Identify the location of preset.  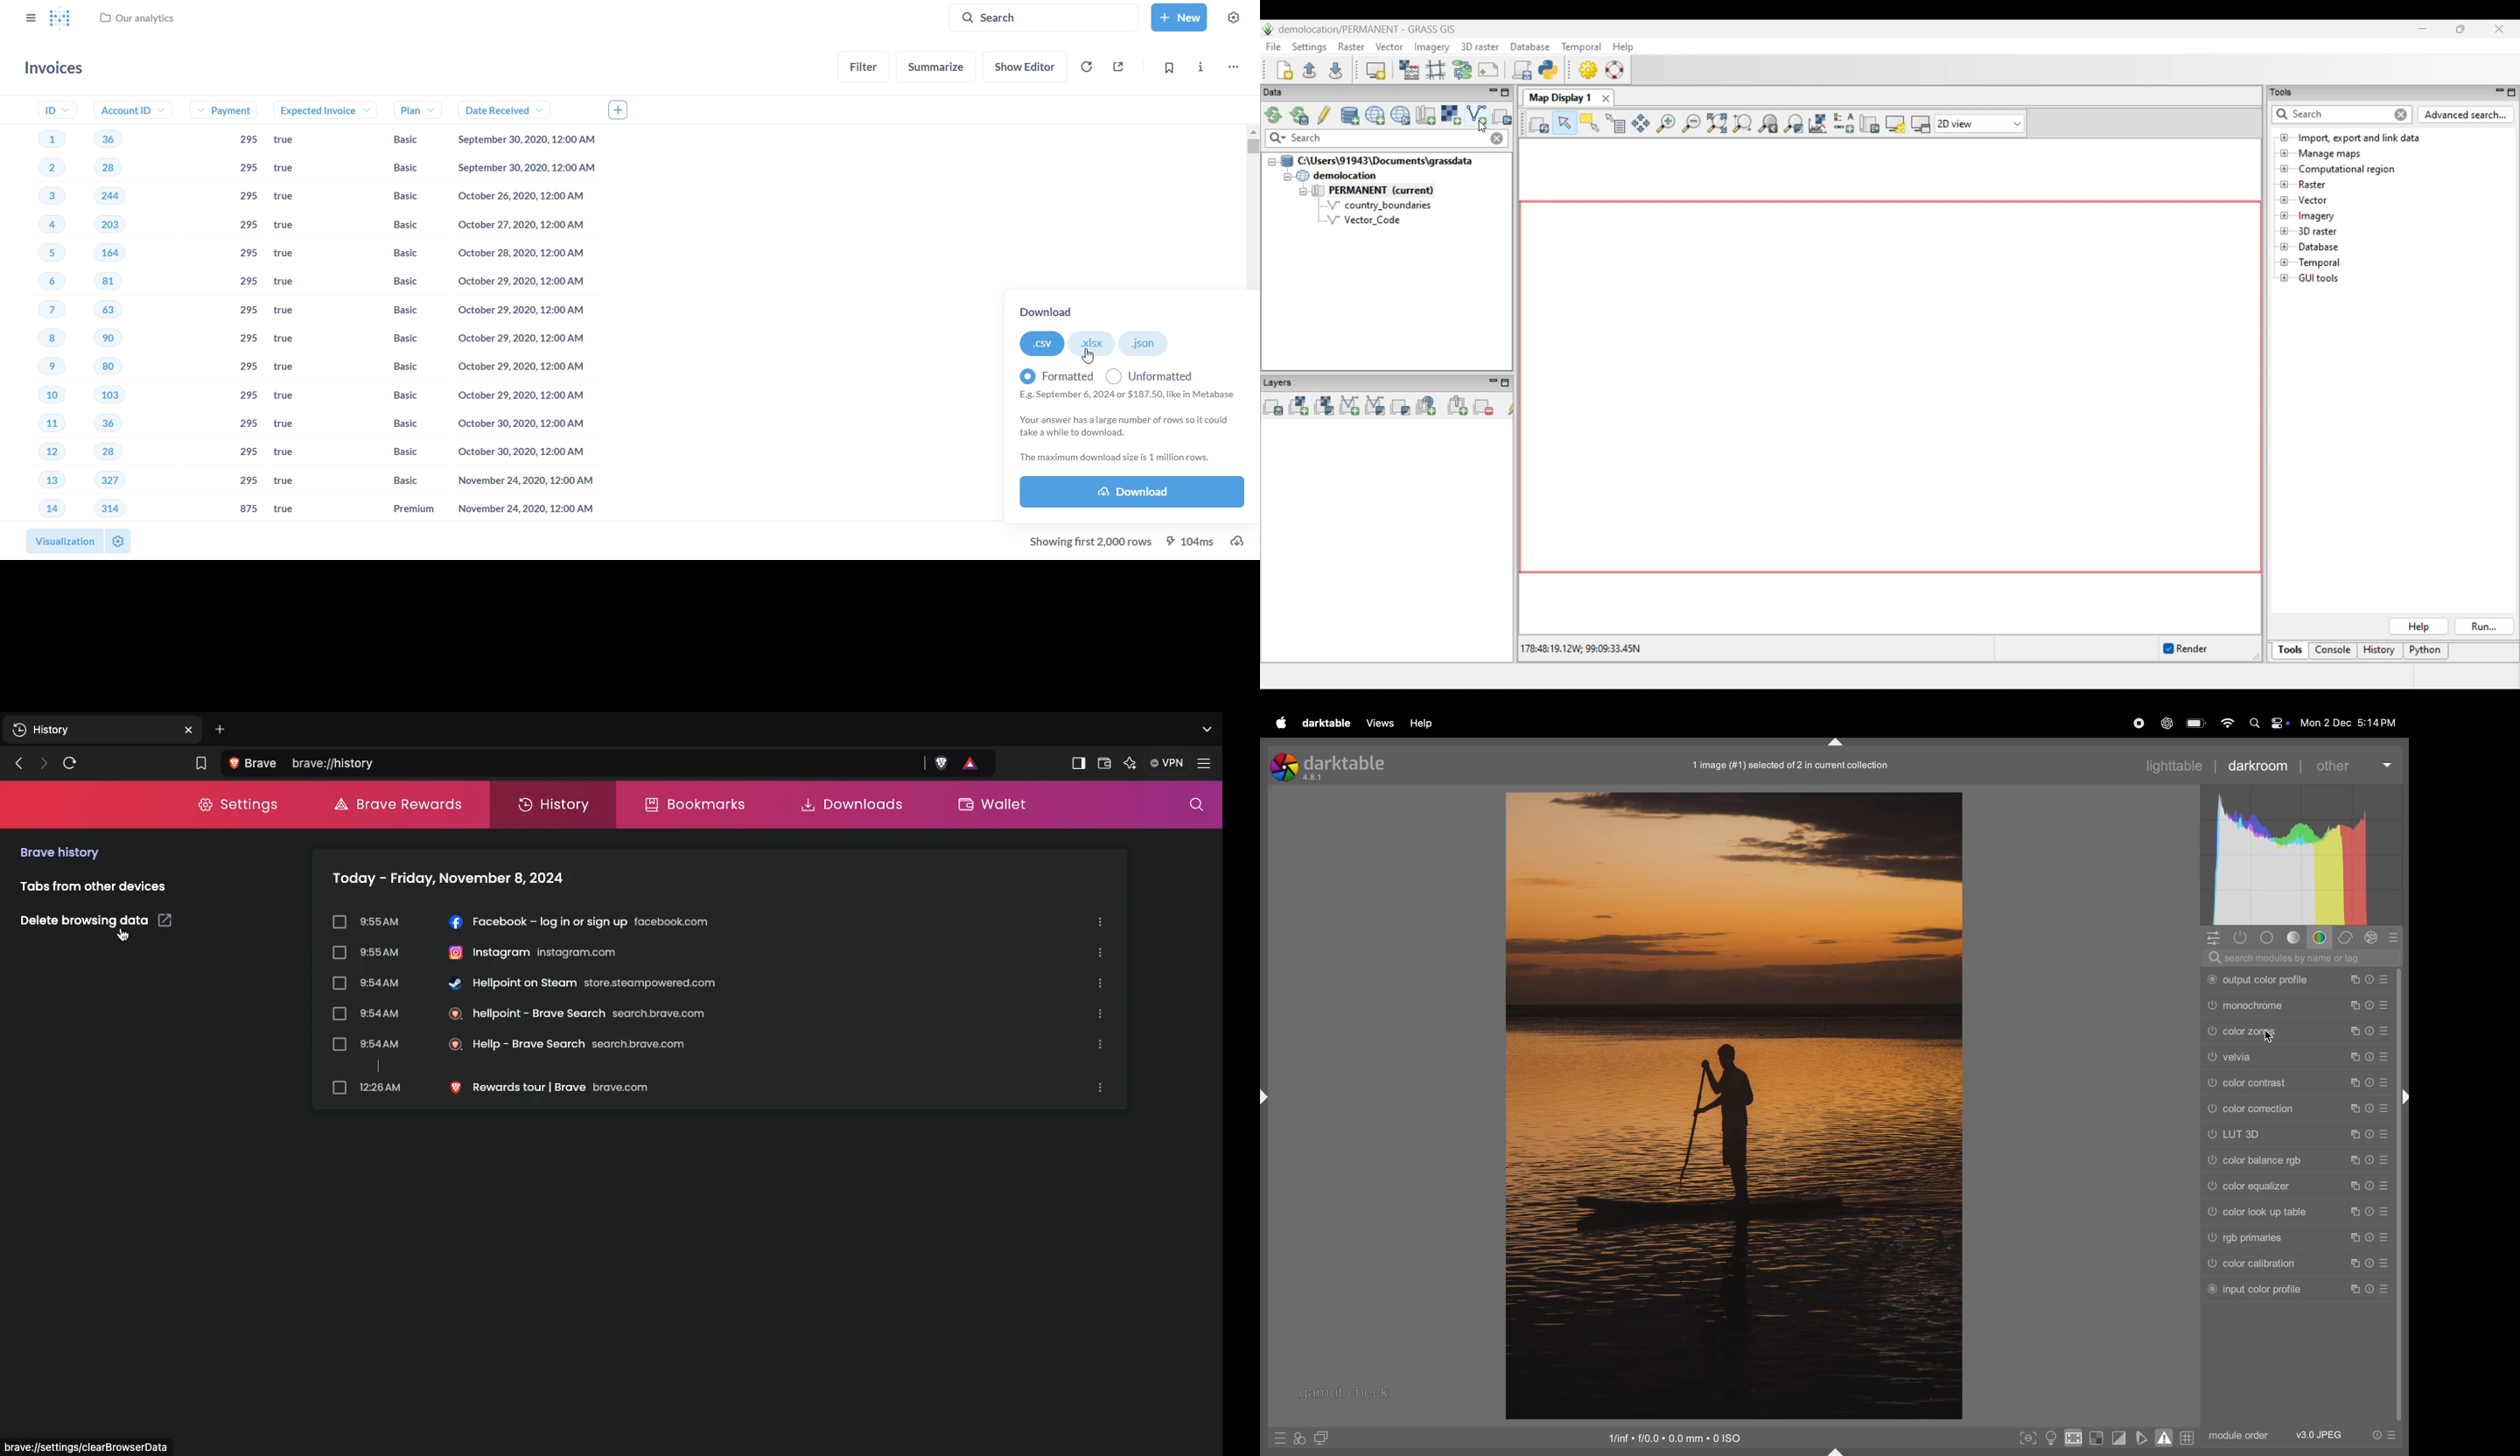
(2386, 1211).